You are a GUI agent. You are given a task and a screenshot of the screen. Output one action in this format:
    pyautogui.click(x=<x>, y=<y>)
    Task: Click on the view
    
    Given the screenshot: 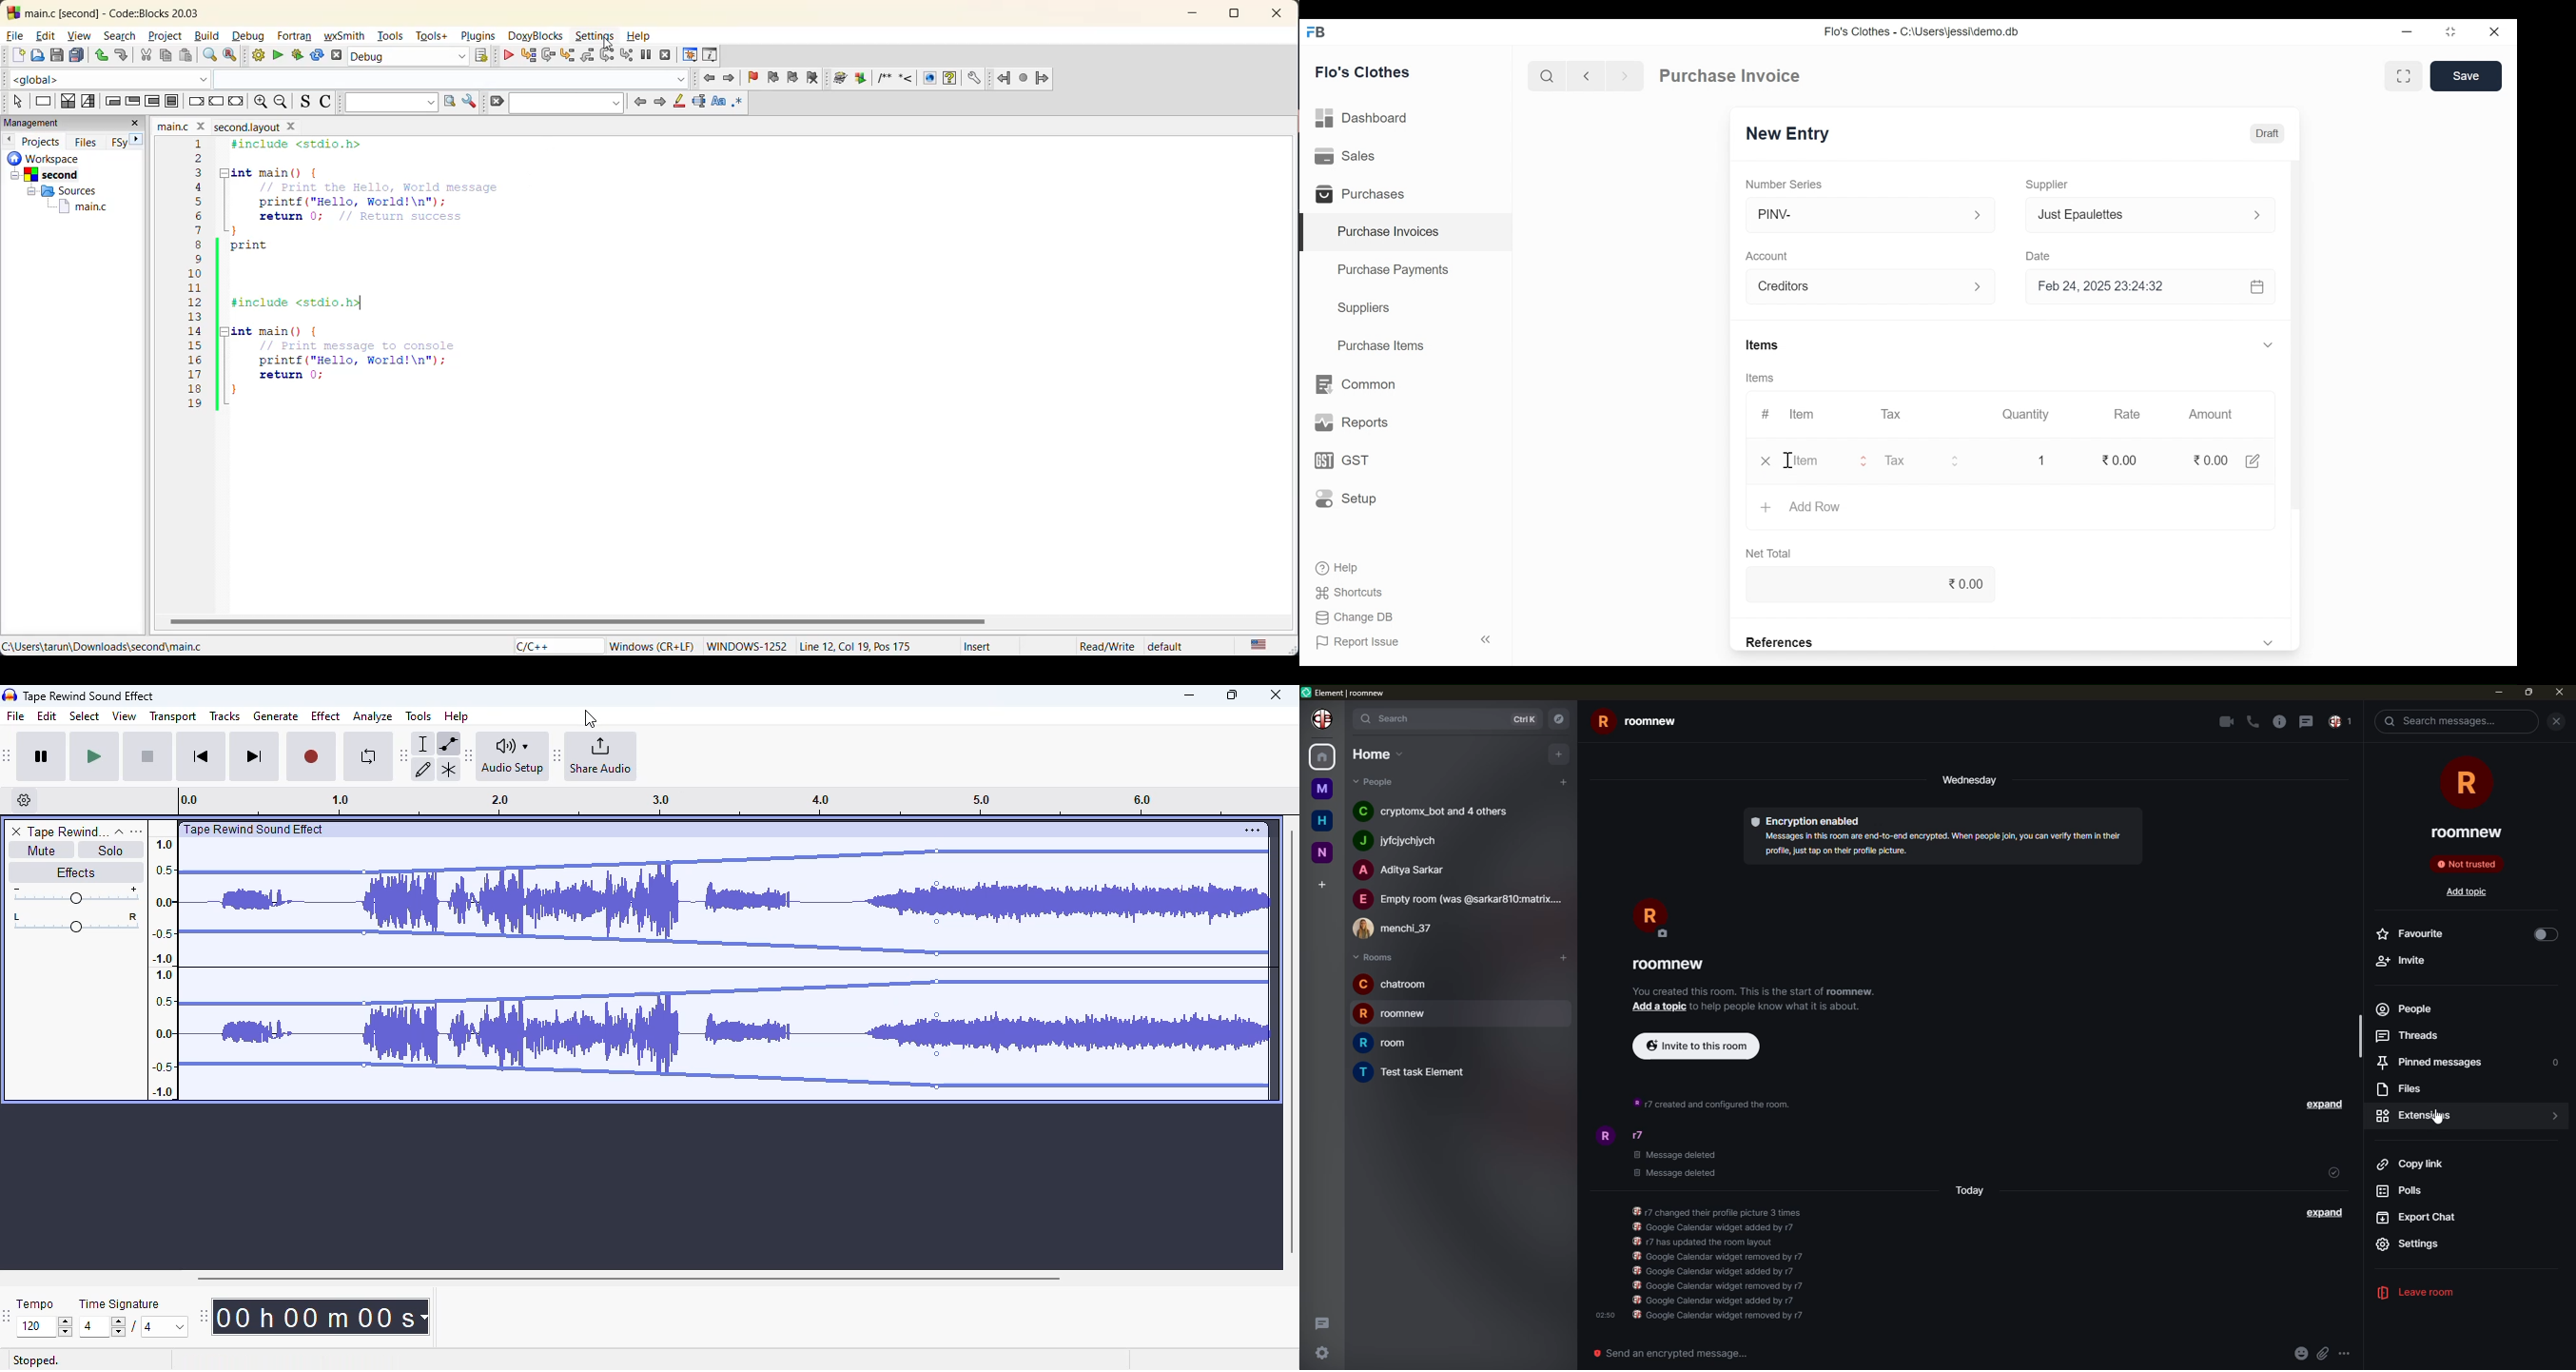 What is the action you would take?
    pyautogui.click(x=81, y=35)
    